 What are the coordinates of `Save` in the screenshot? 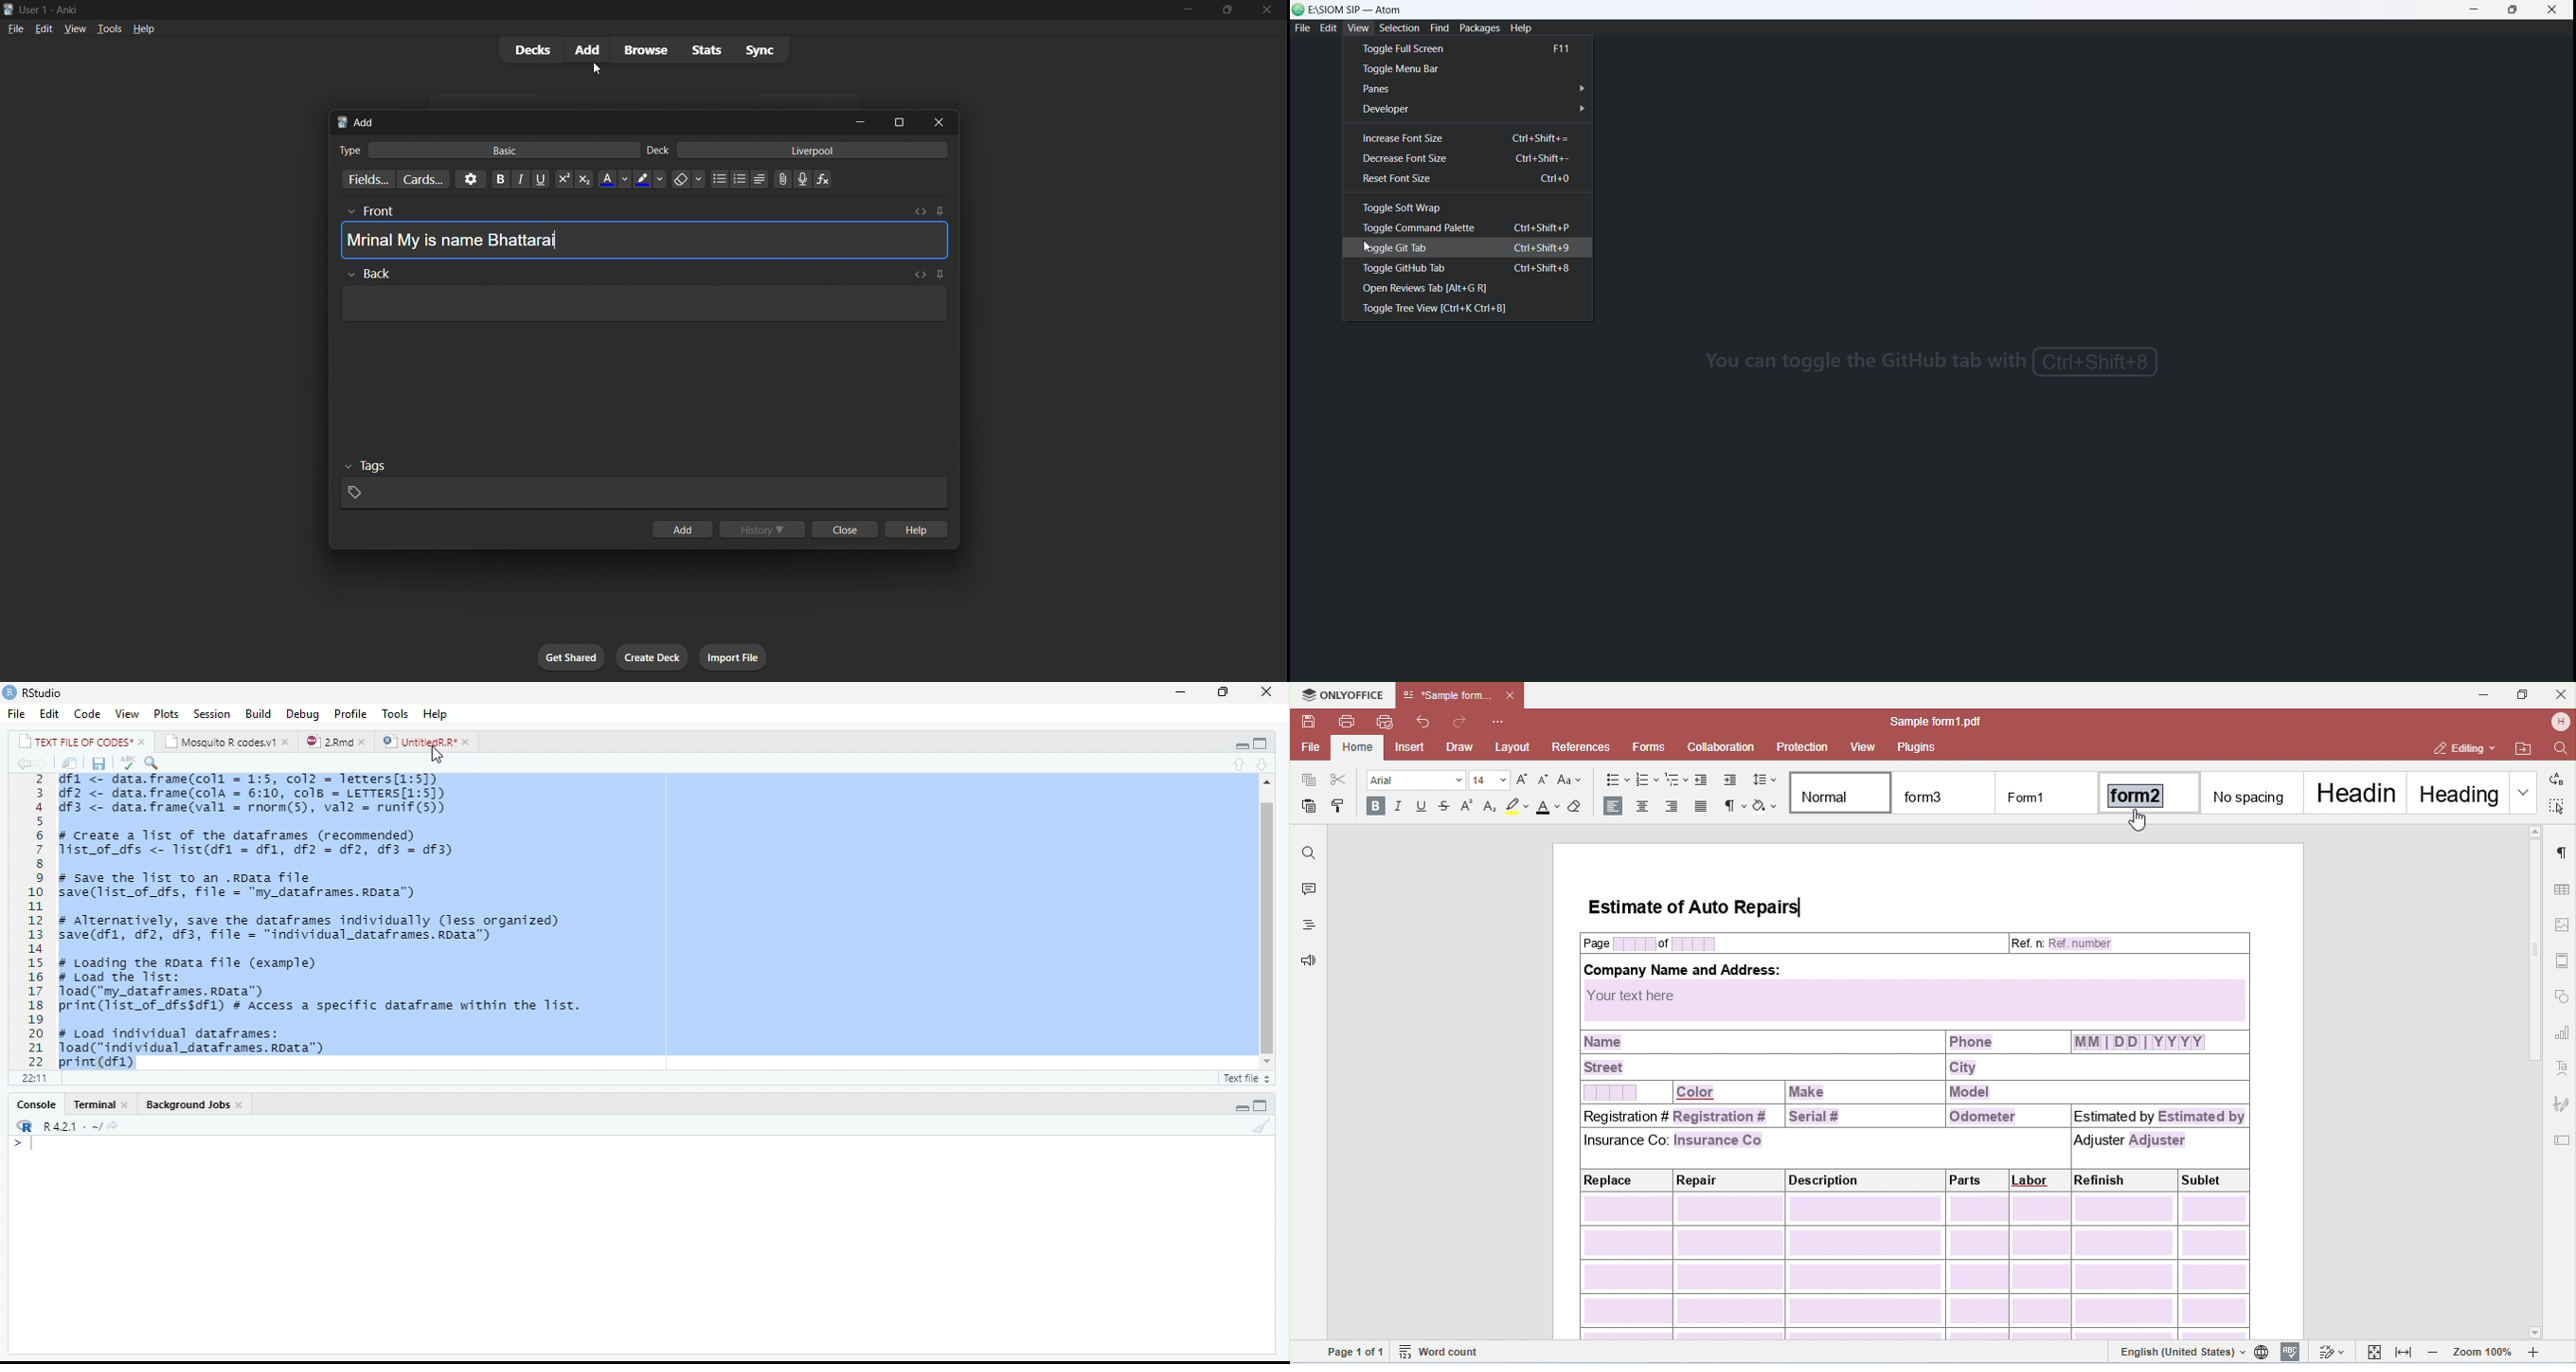 It's located at (99, 764).